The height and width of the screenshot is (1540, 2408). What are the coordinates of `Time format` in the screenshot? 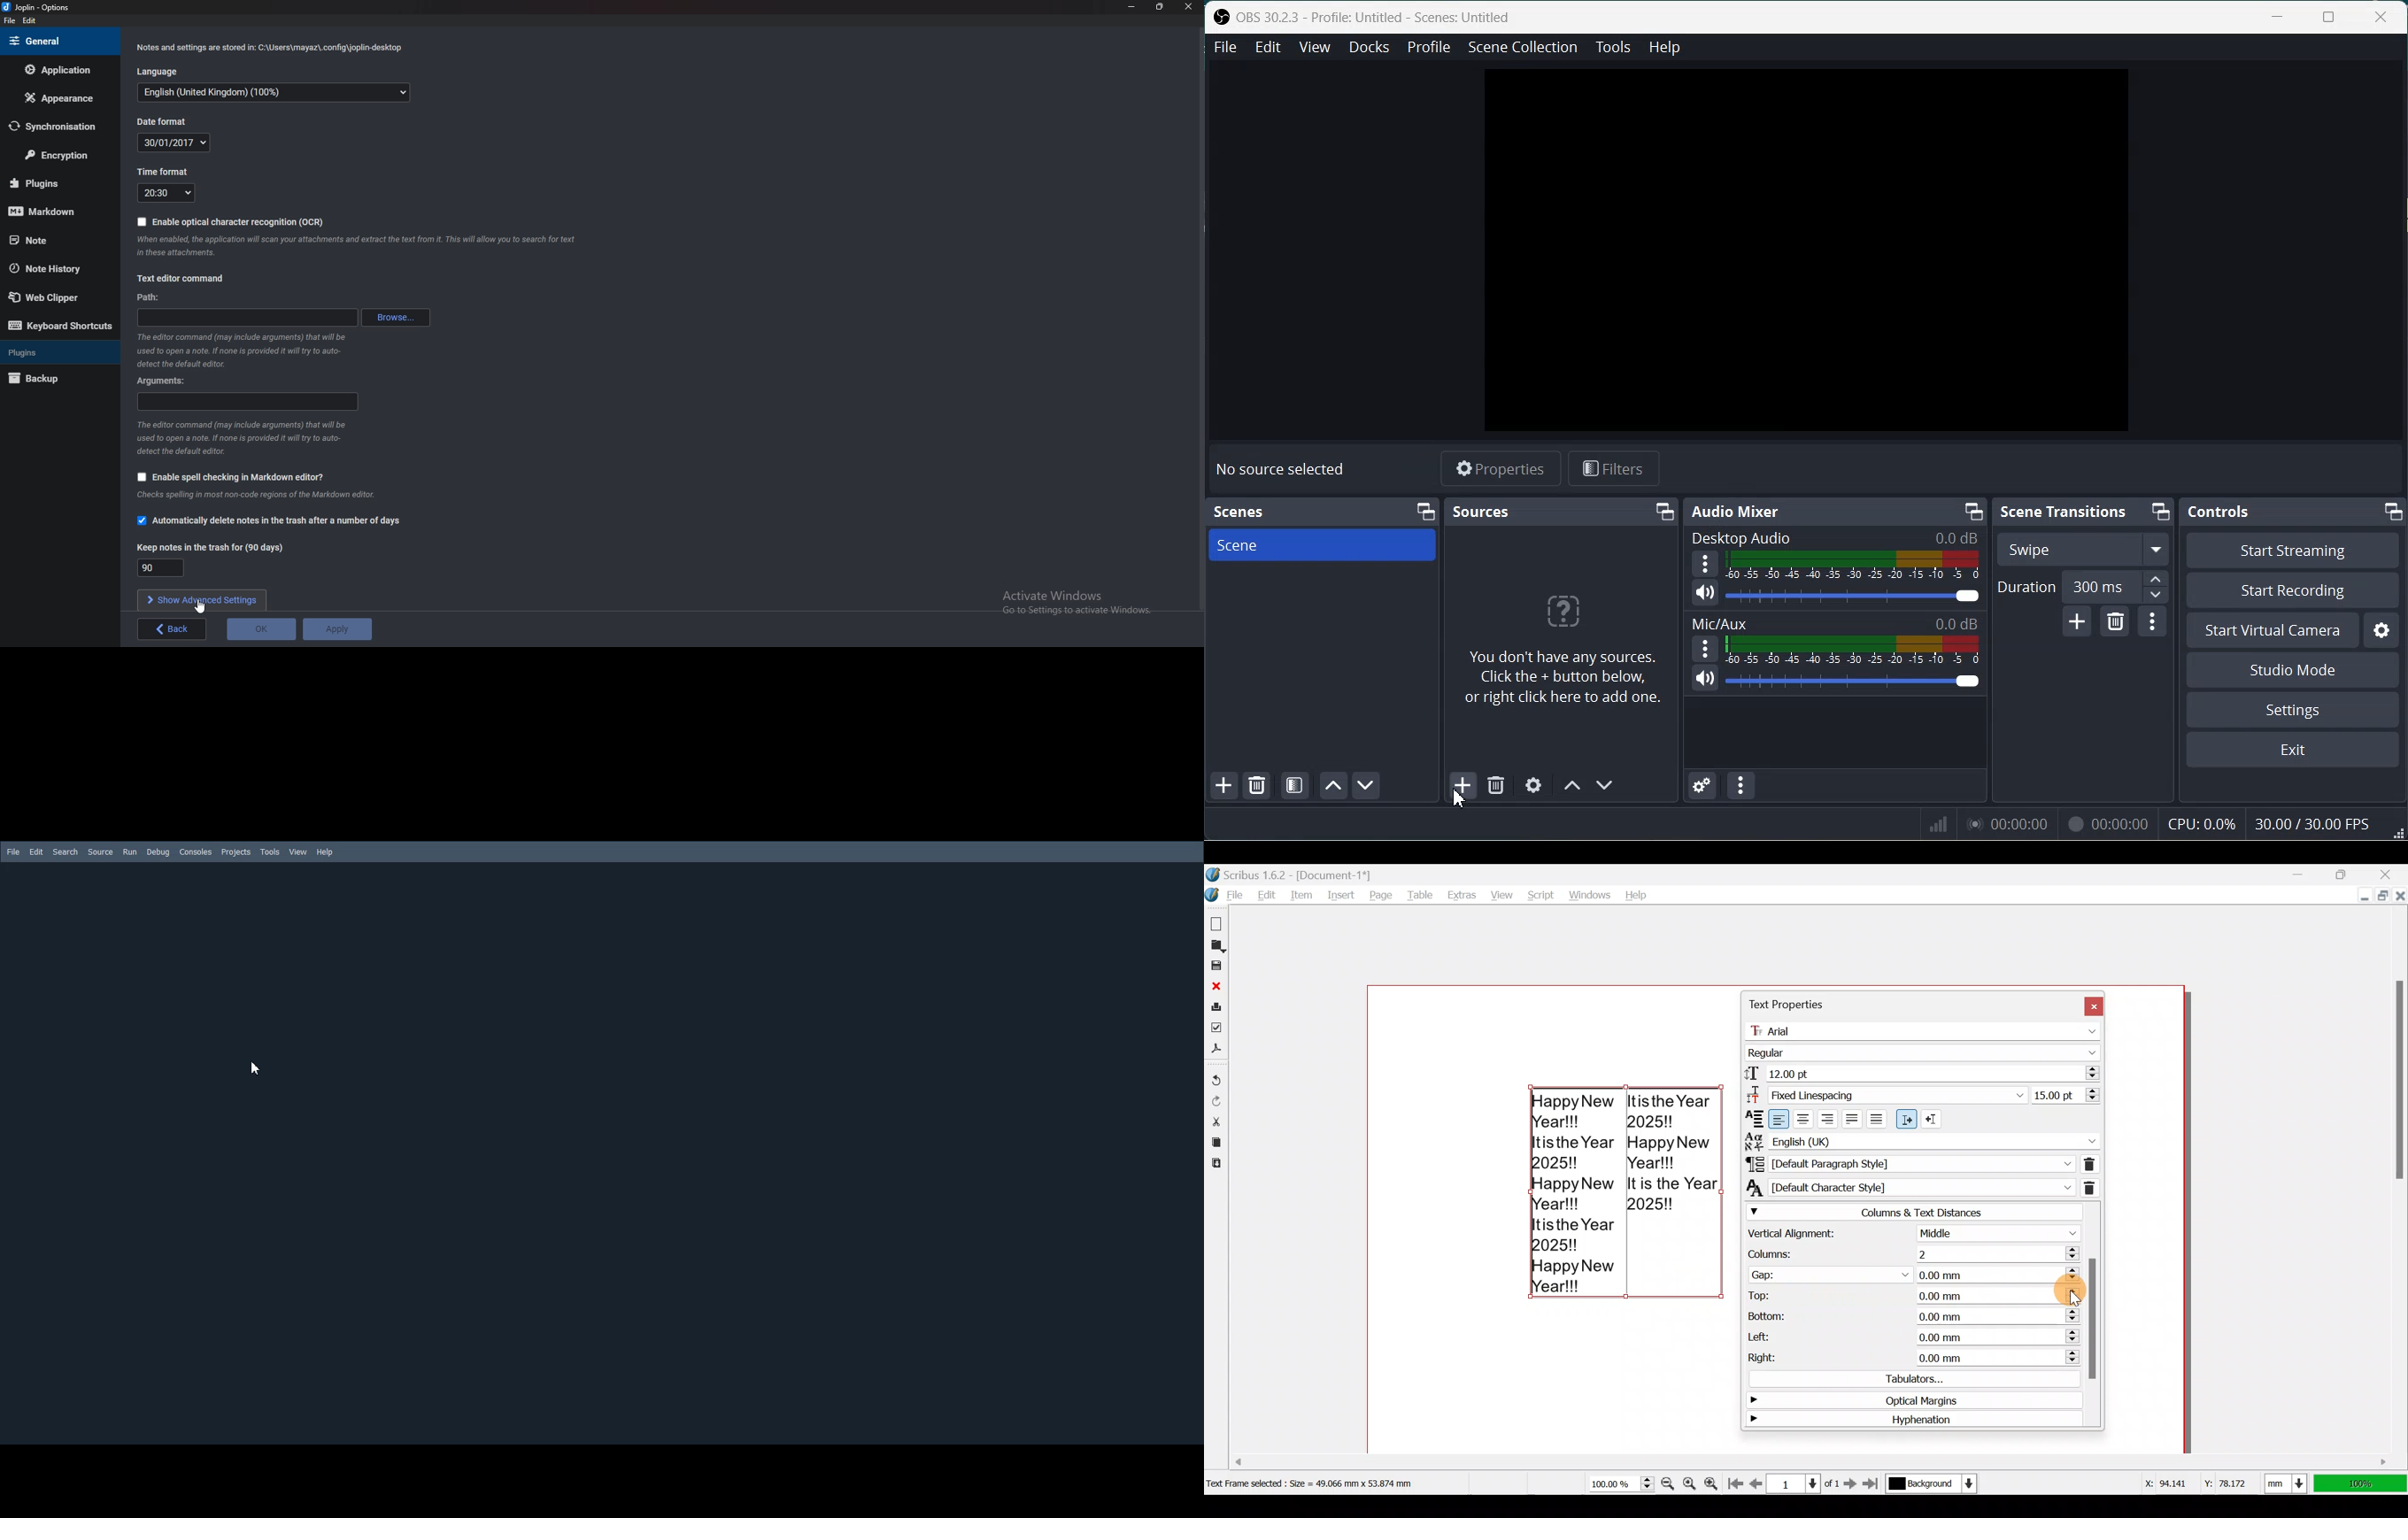 It's located at (167, 192).